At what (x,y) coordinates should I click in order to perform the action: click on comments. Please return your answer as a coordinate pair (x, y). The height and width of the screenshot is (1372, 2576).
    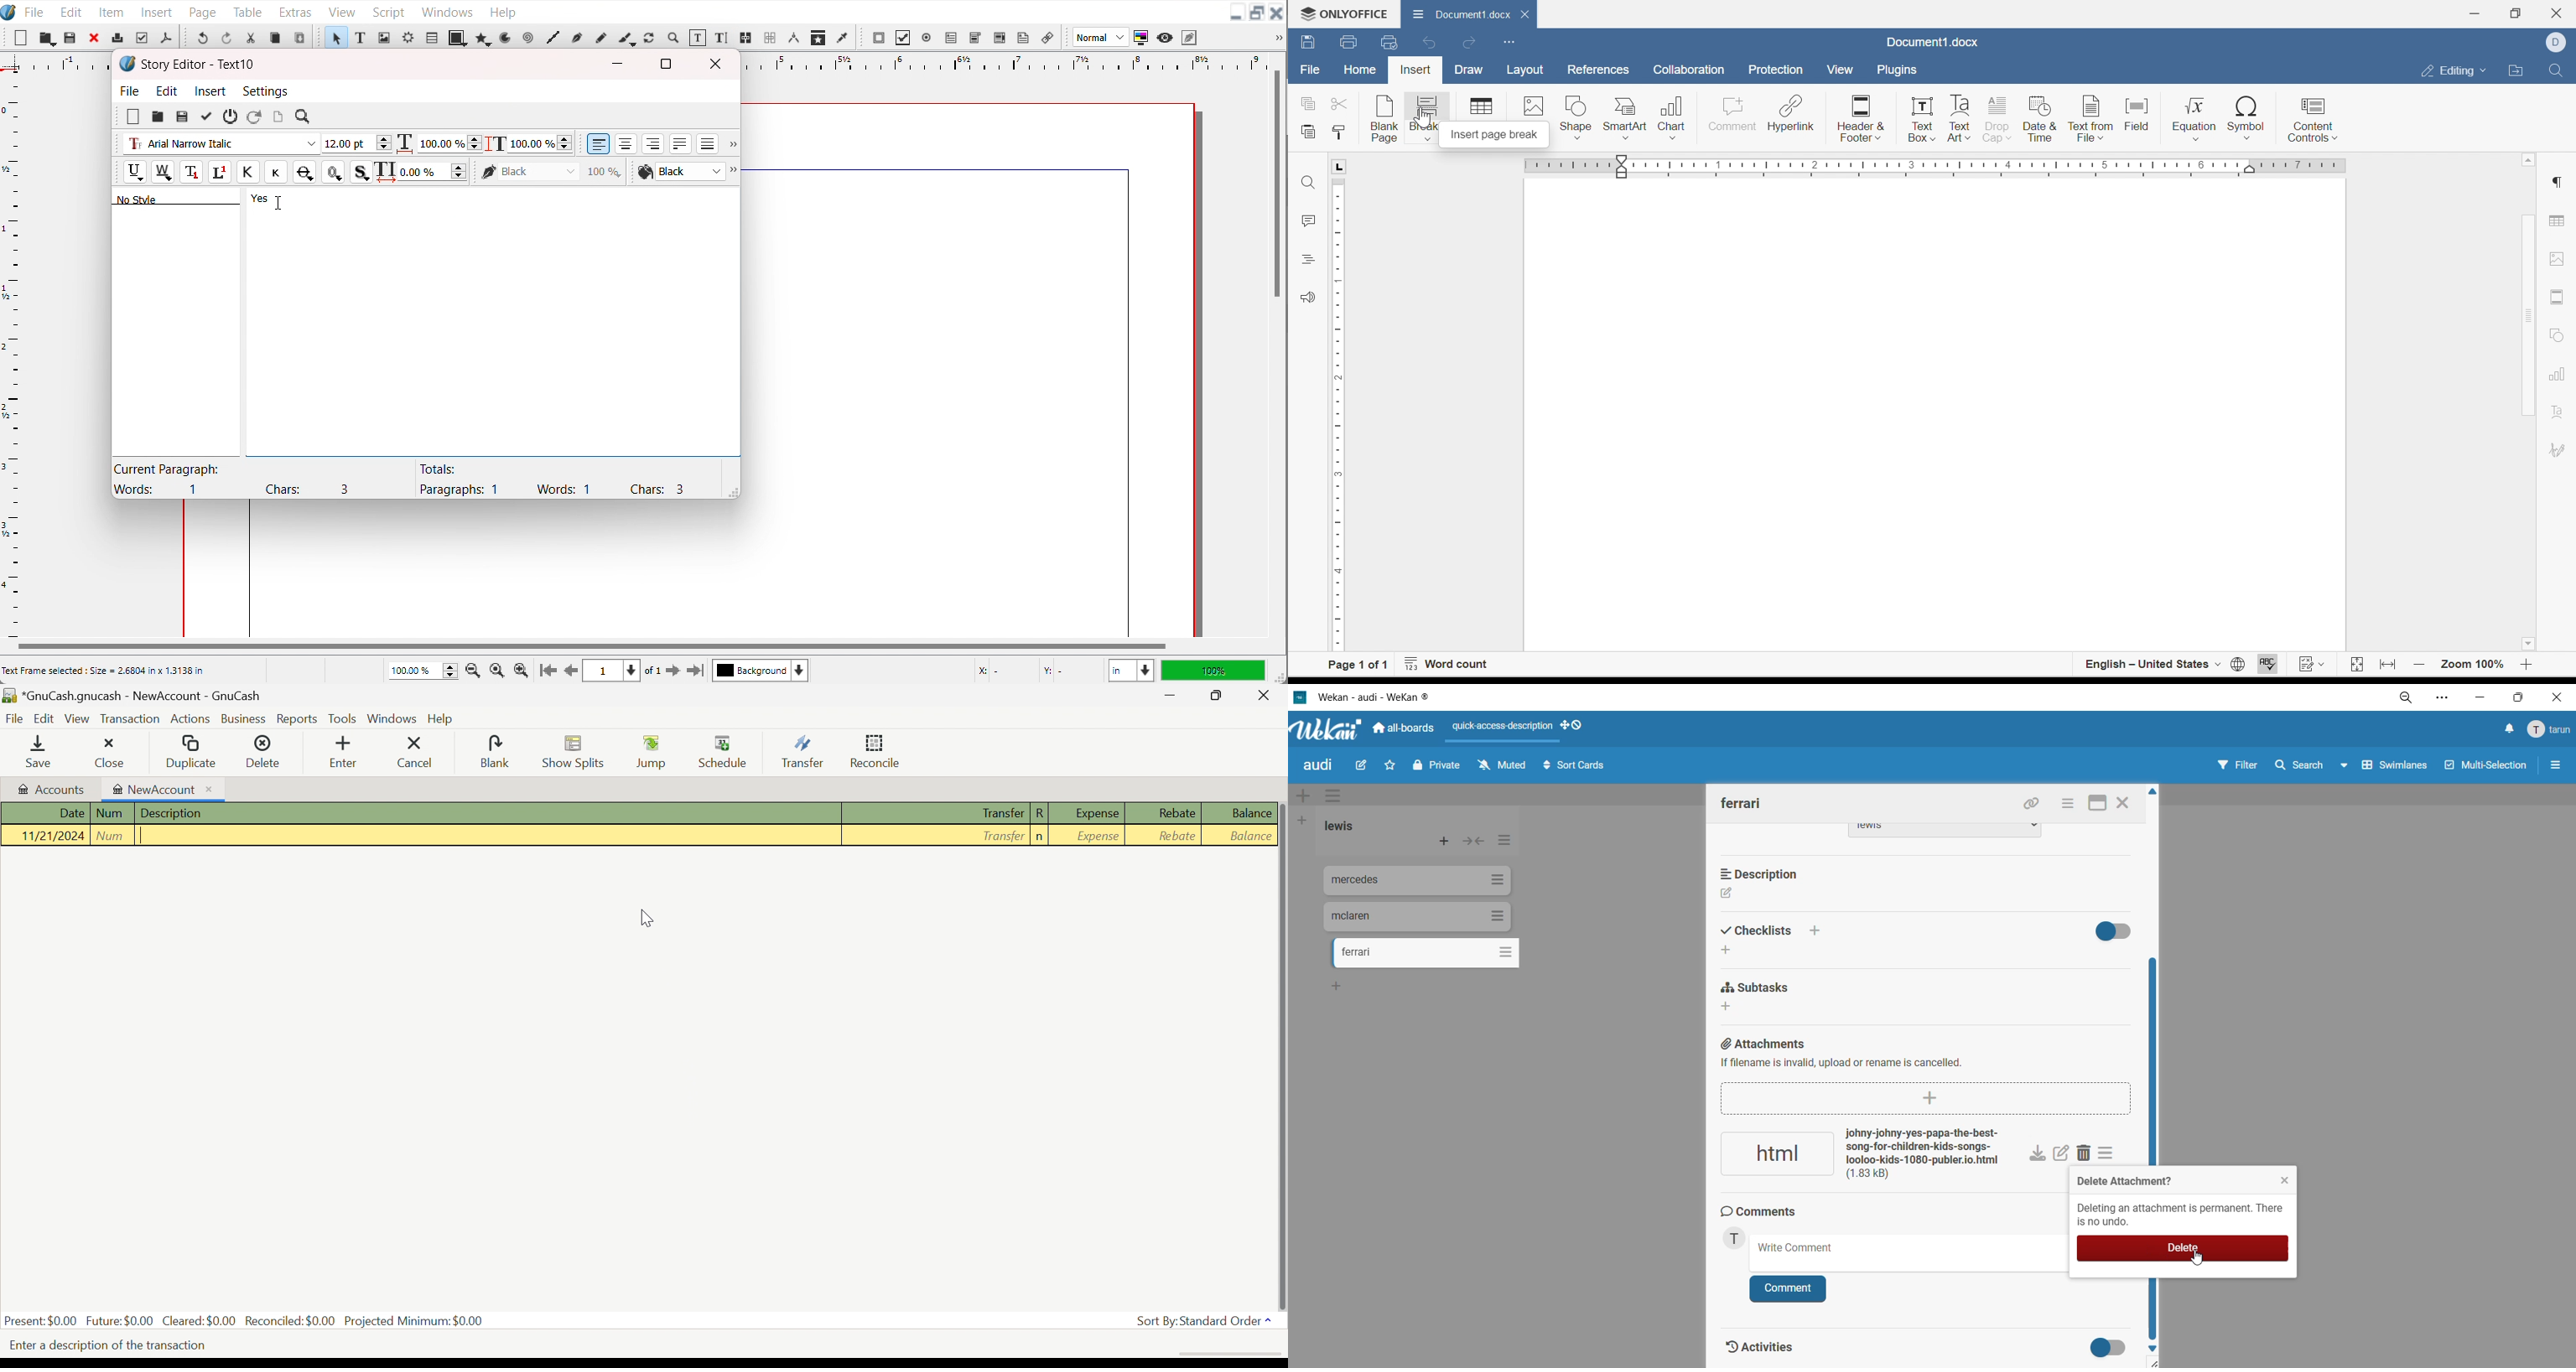
    Looking at the image, I should click on (1766, 1213).